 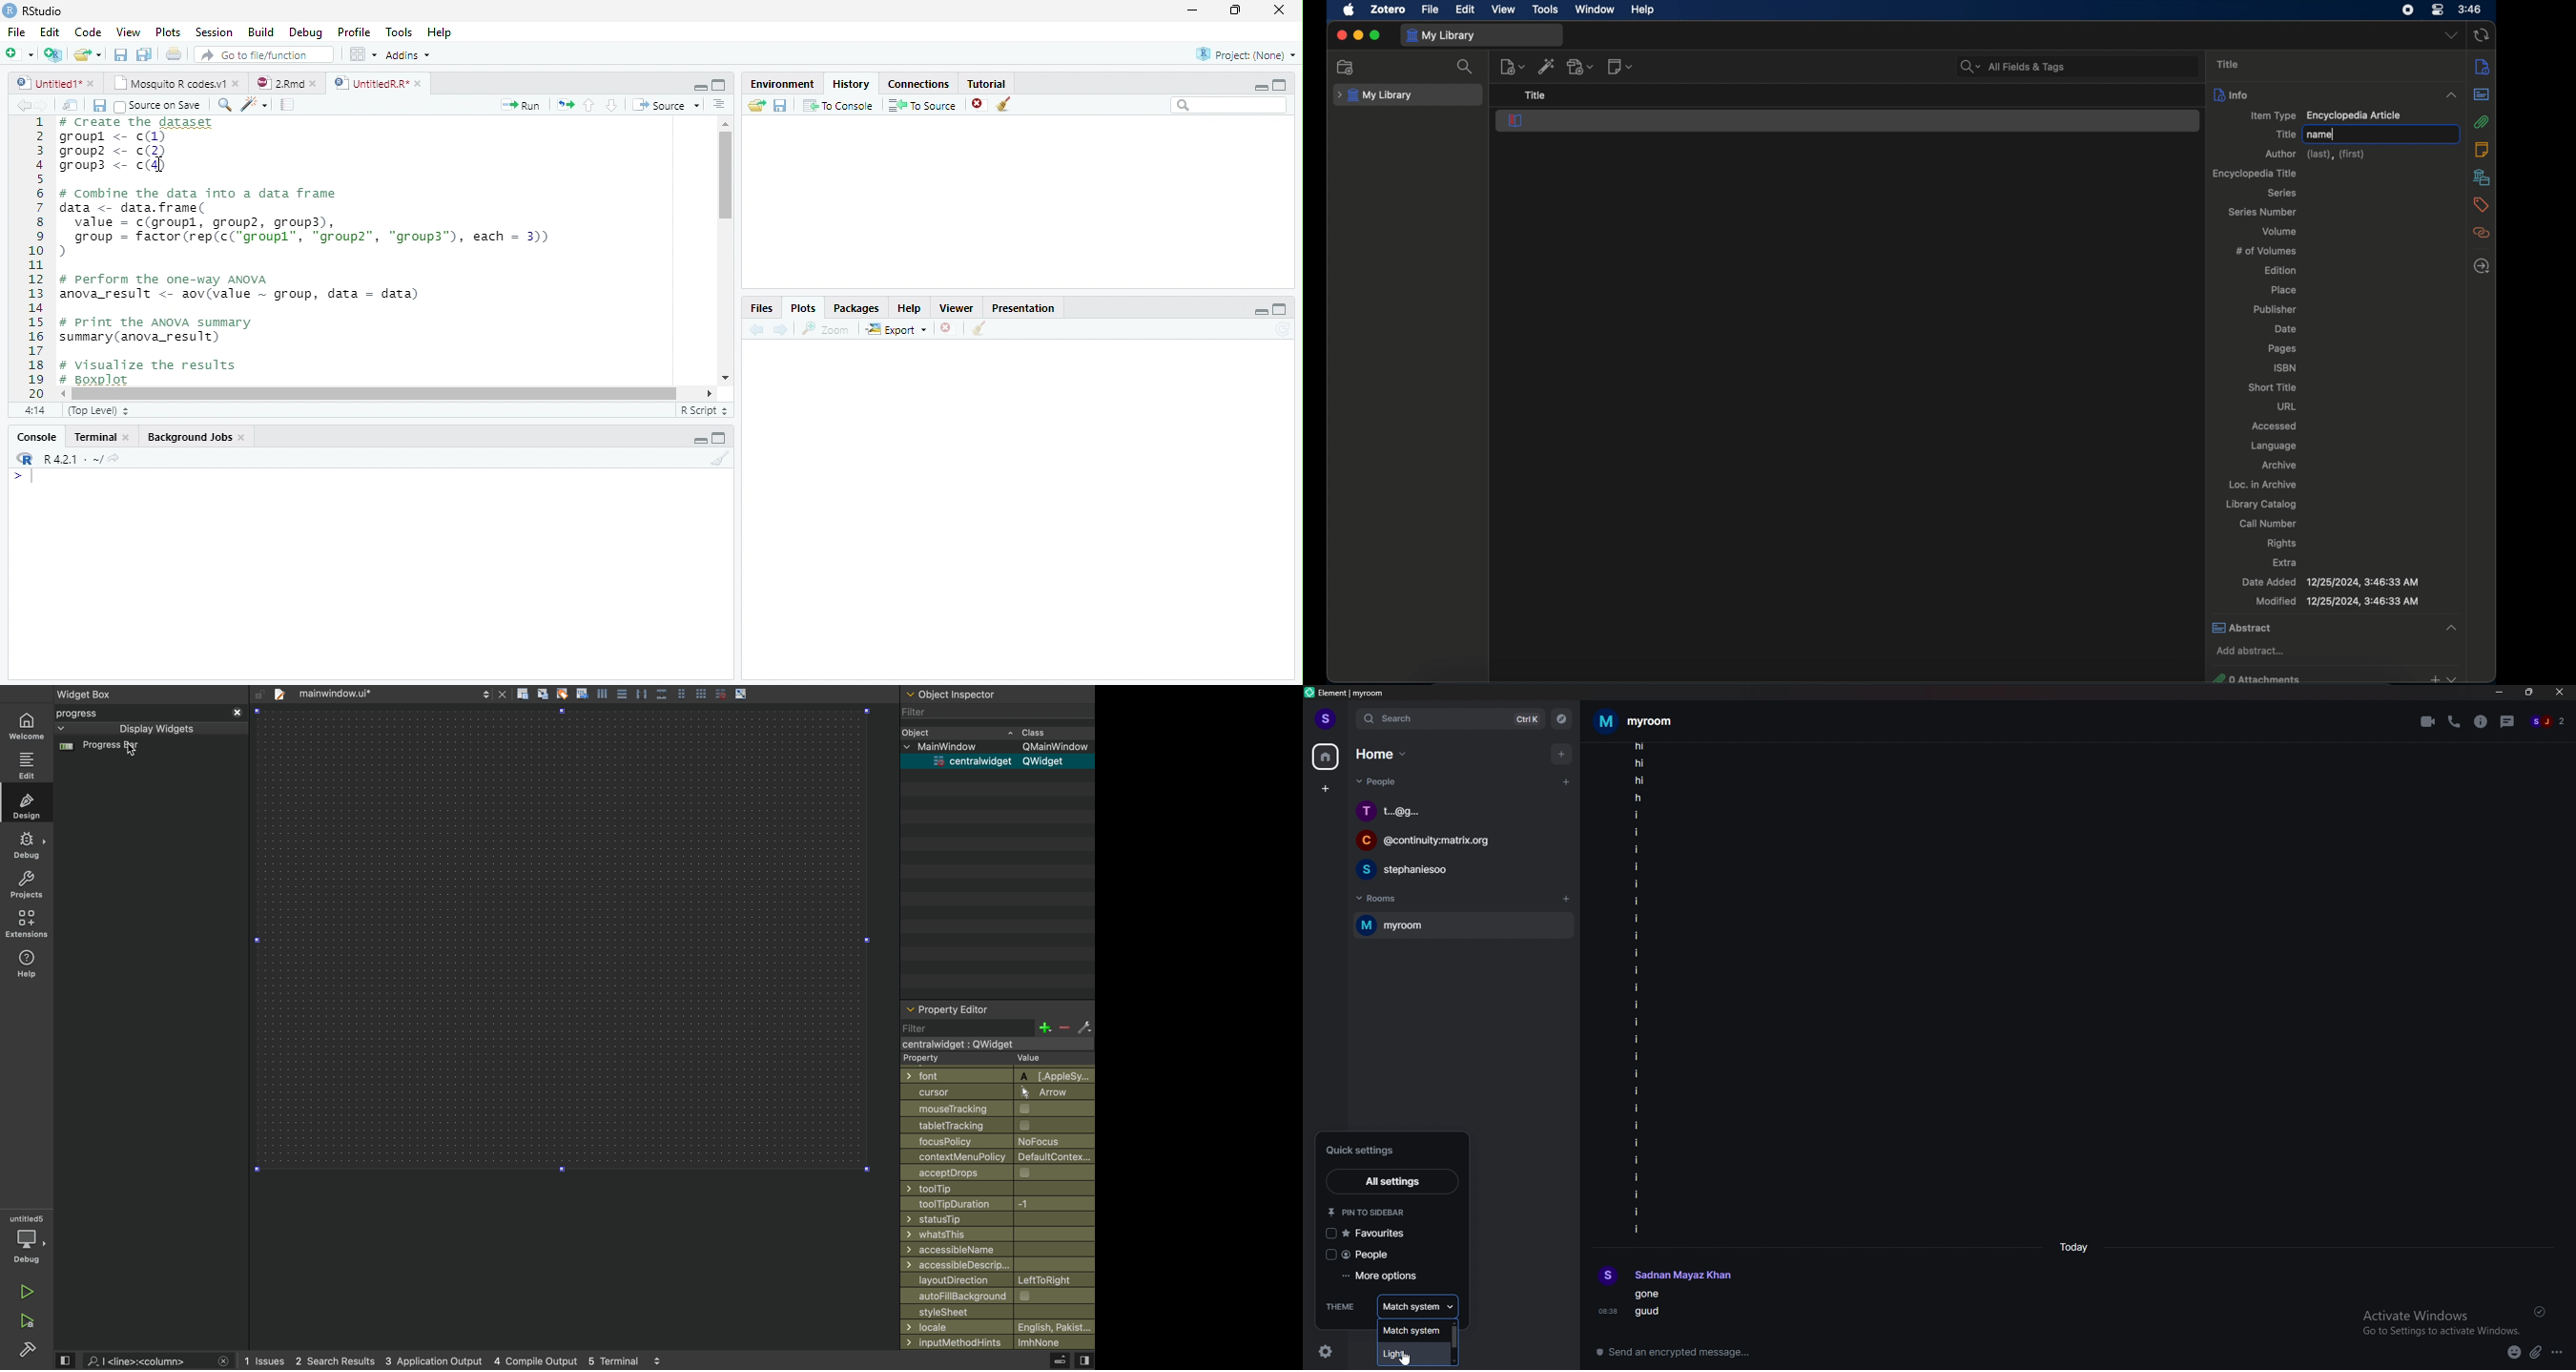 I want to click on statustip, so click(x=995, y=1219).